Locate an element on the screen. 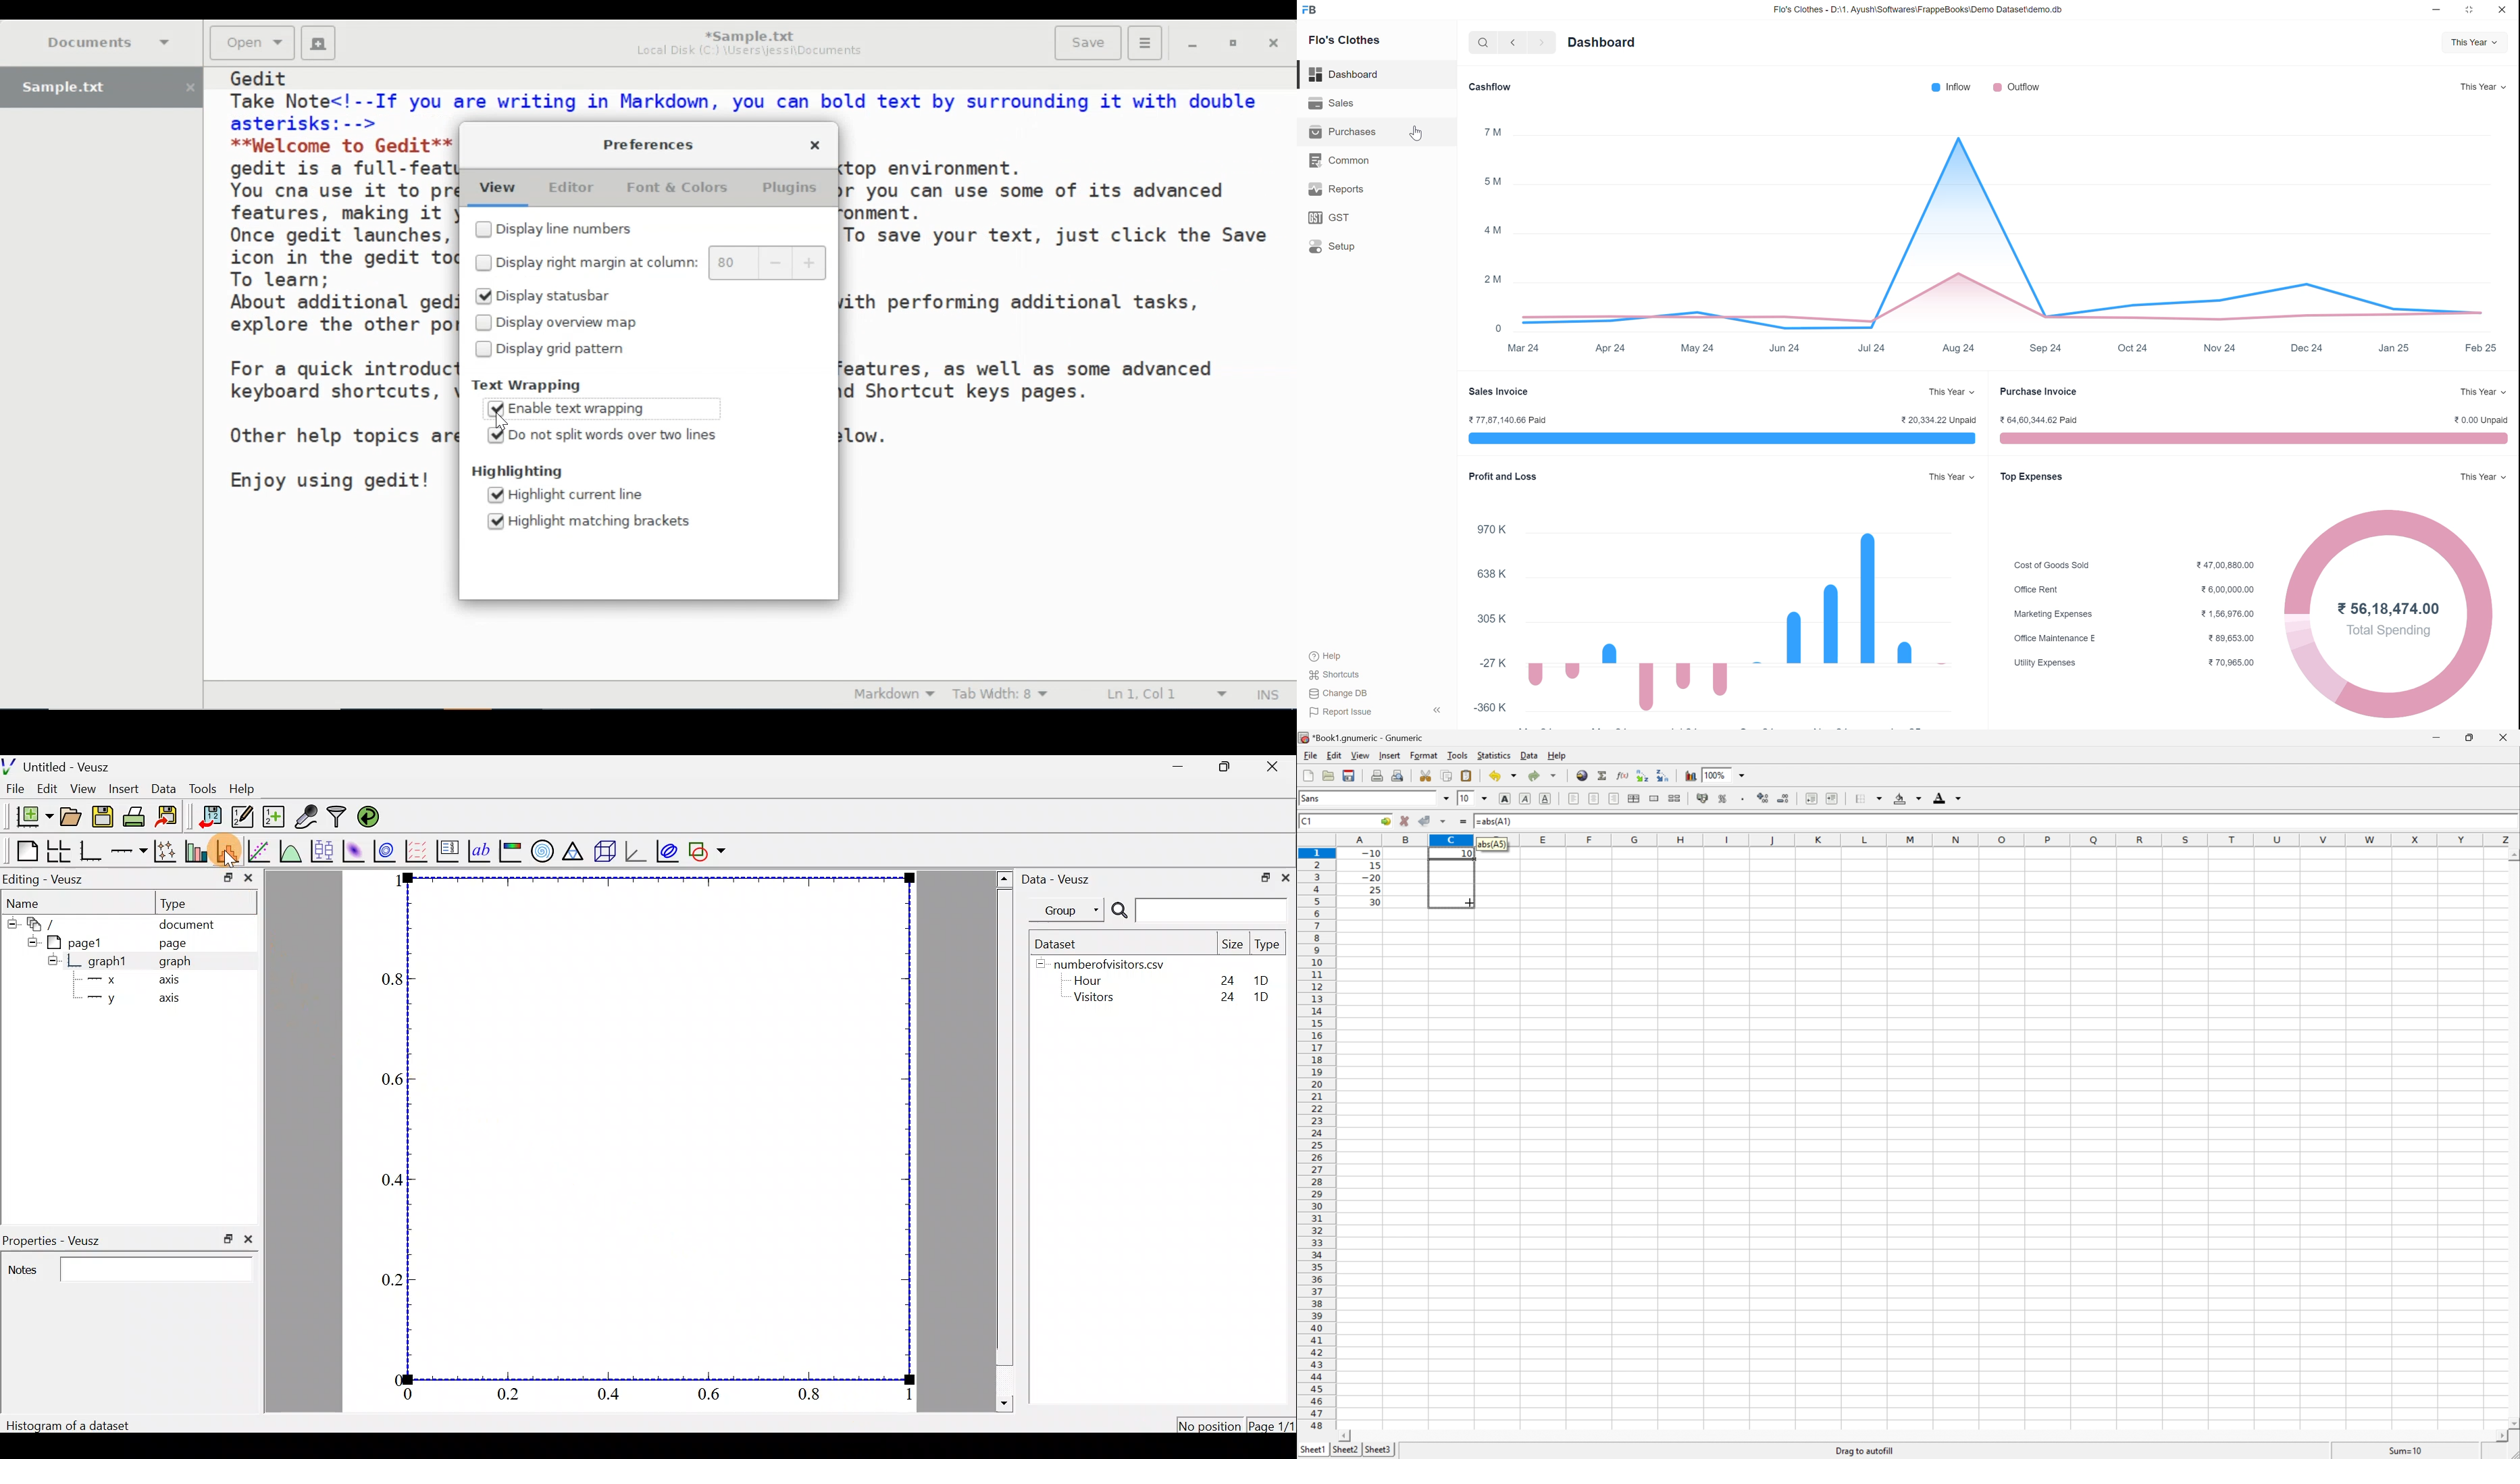 The image size is (2520, 1484). 1,56,976.00 is located at coordinates (2229, 613).